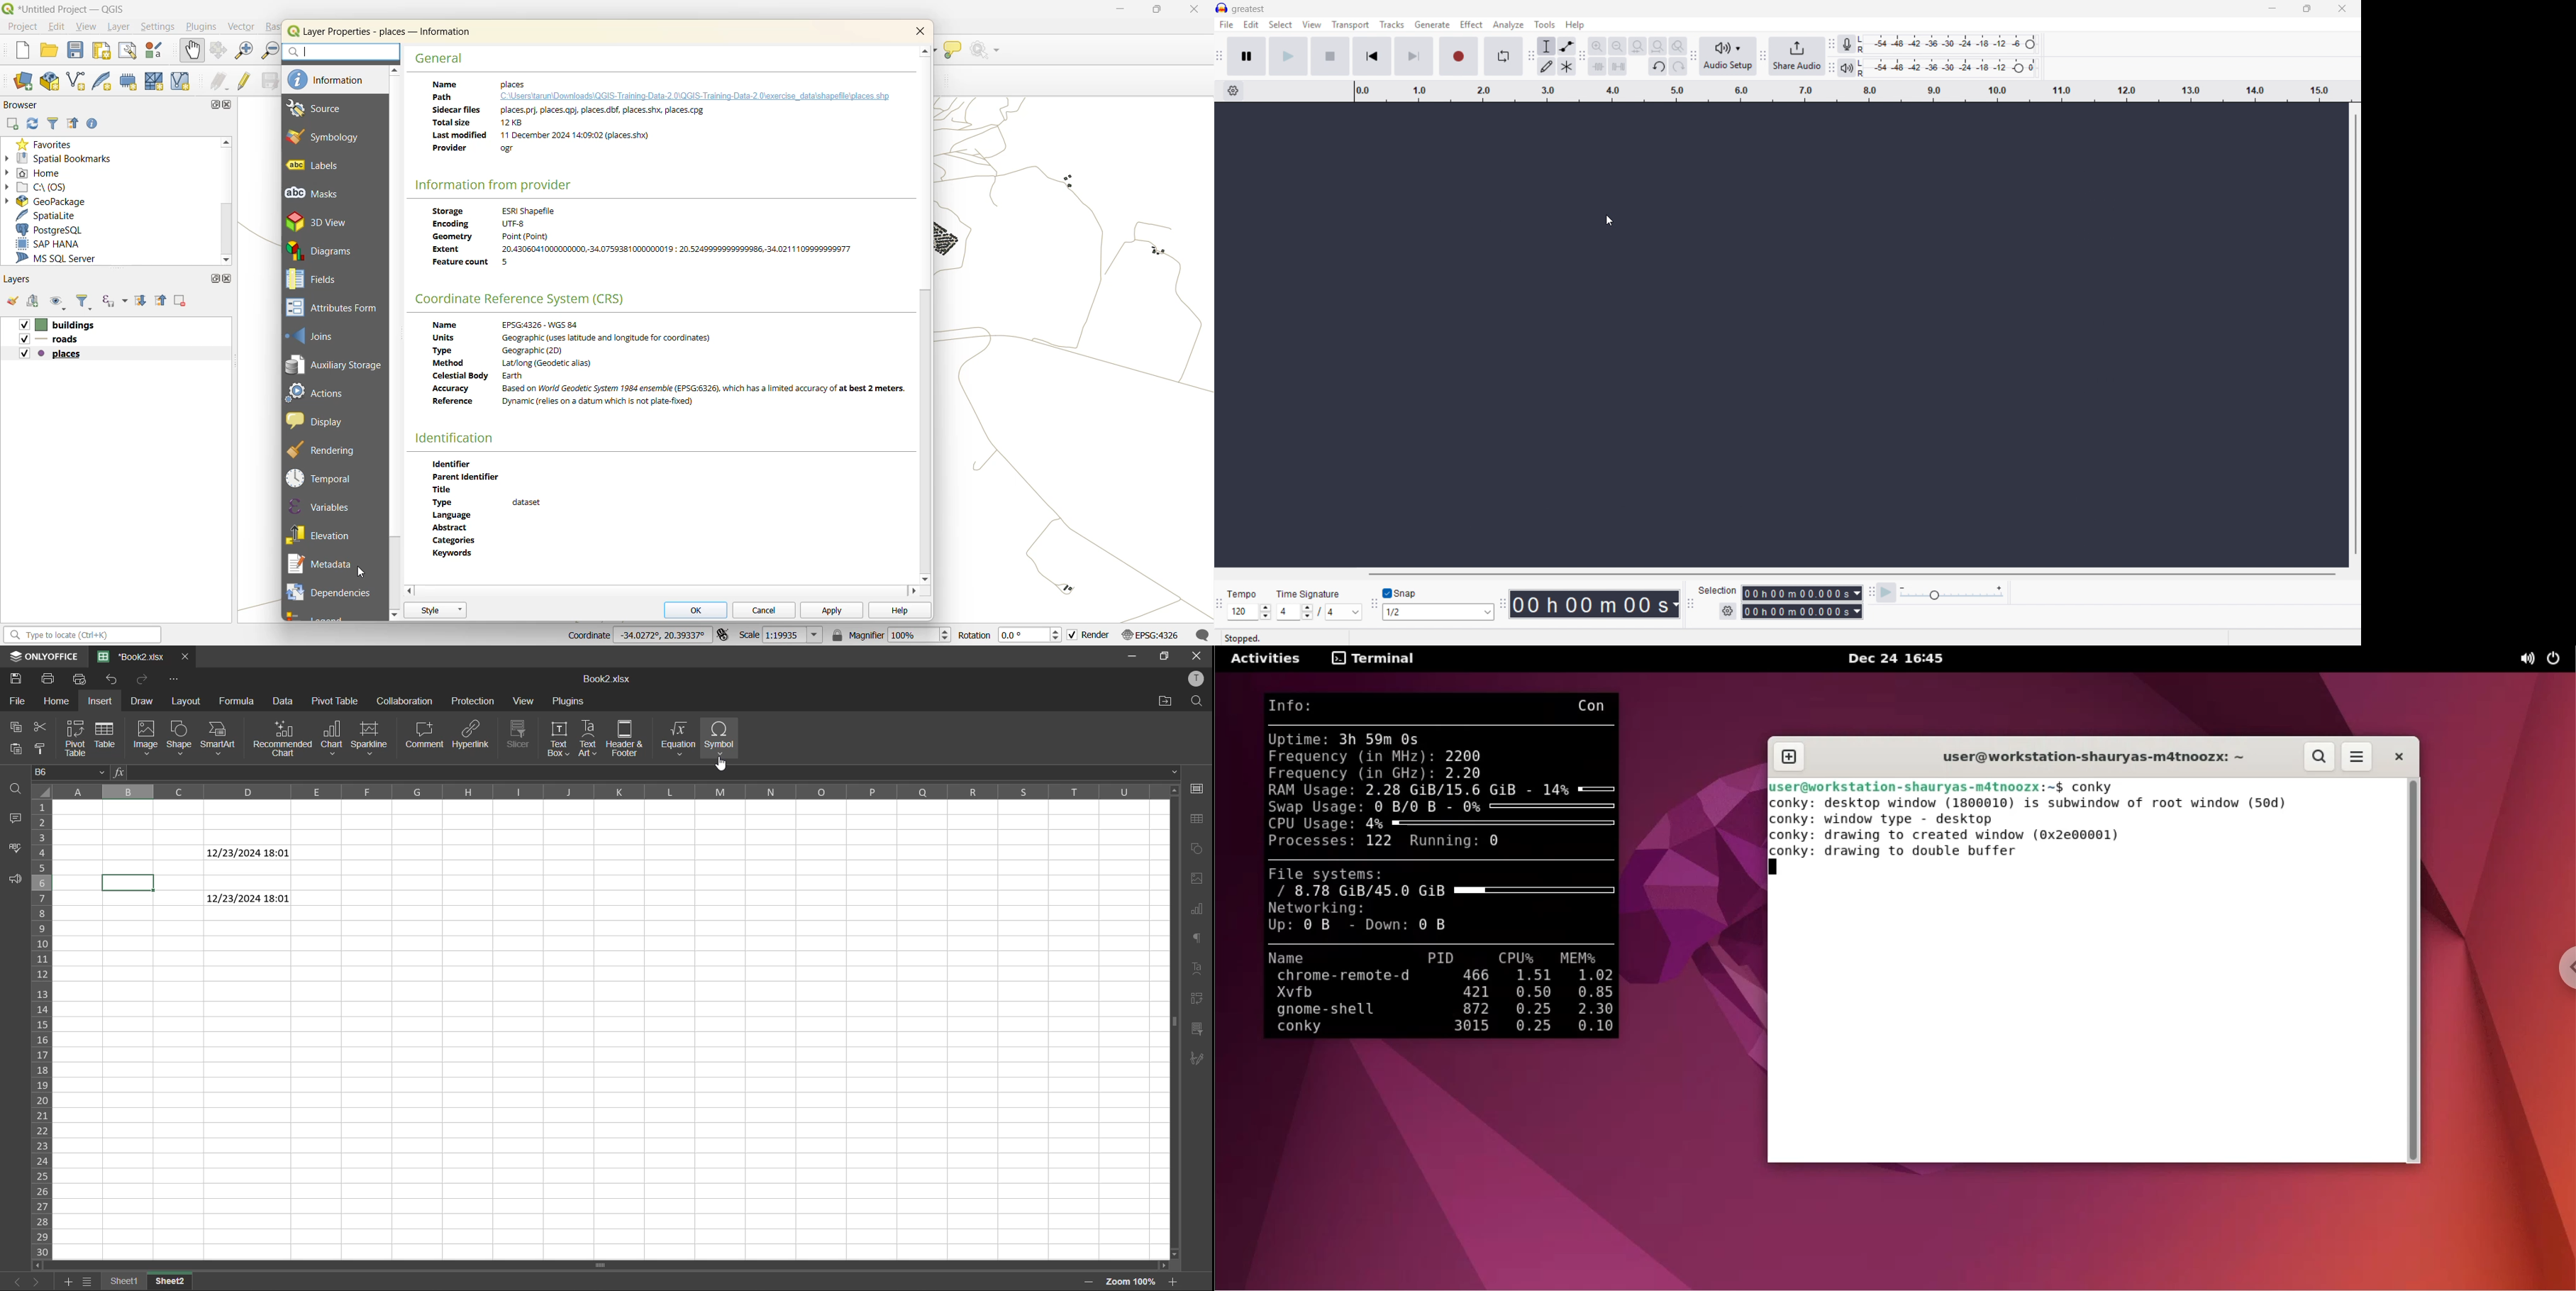  What do you see at coordinates (1319, 613) in the screenshot?
I see `Set time signature ` at bounding box center [1319, 613].